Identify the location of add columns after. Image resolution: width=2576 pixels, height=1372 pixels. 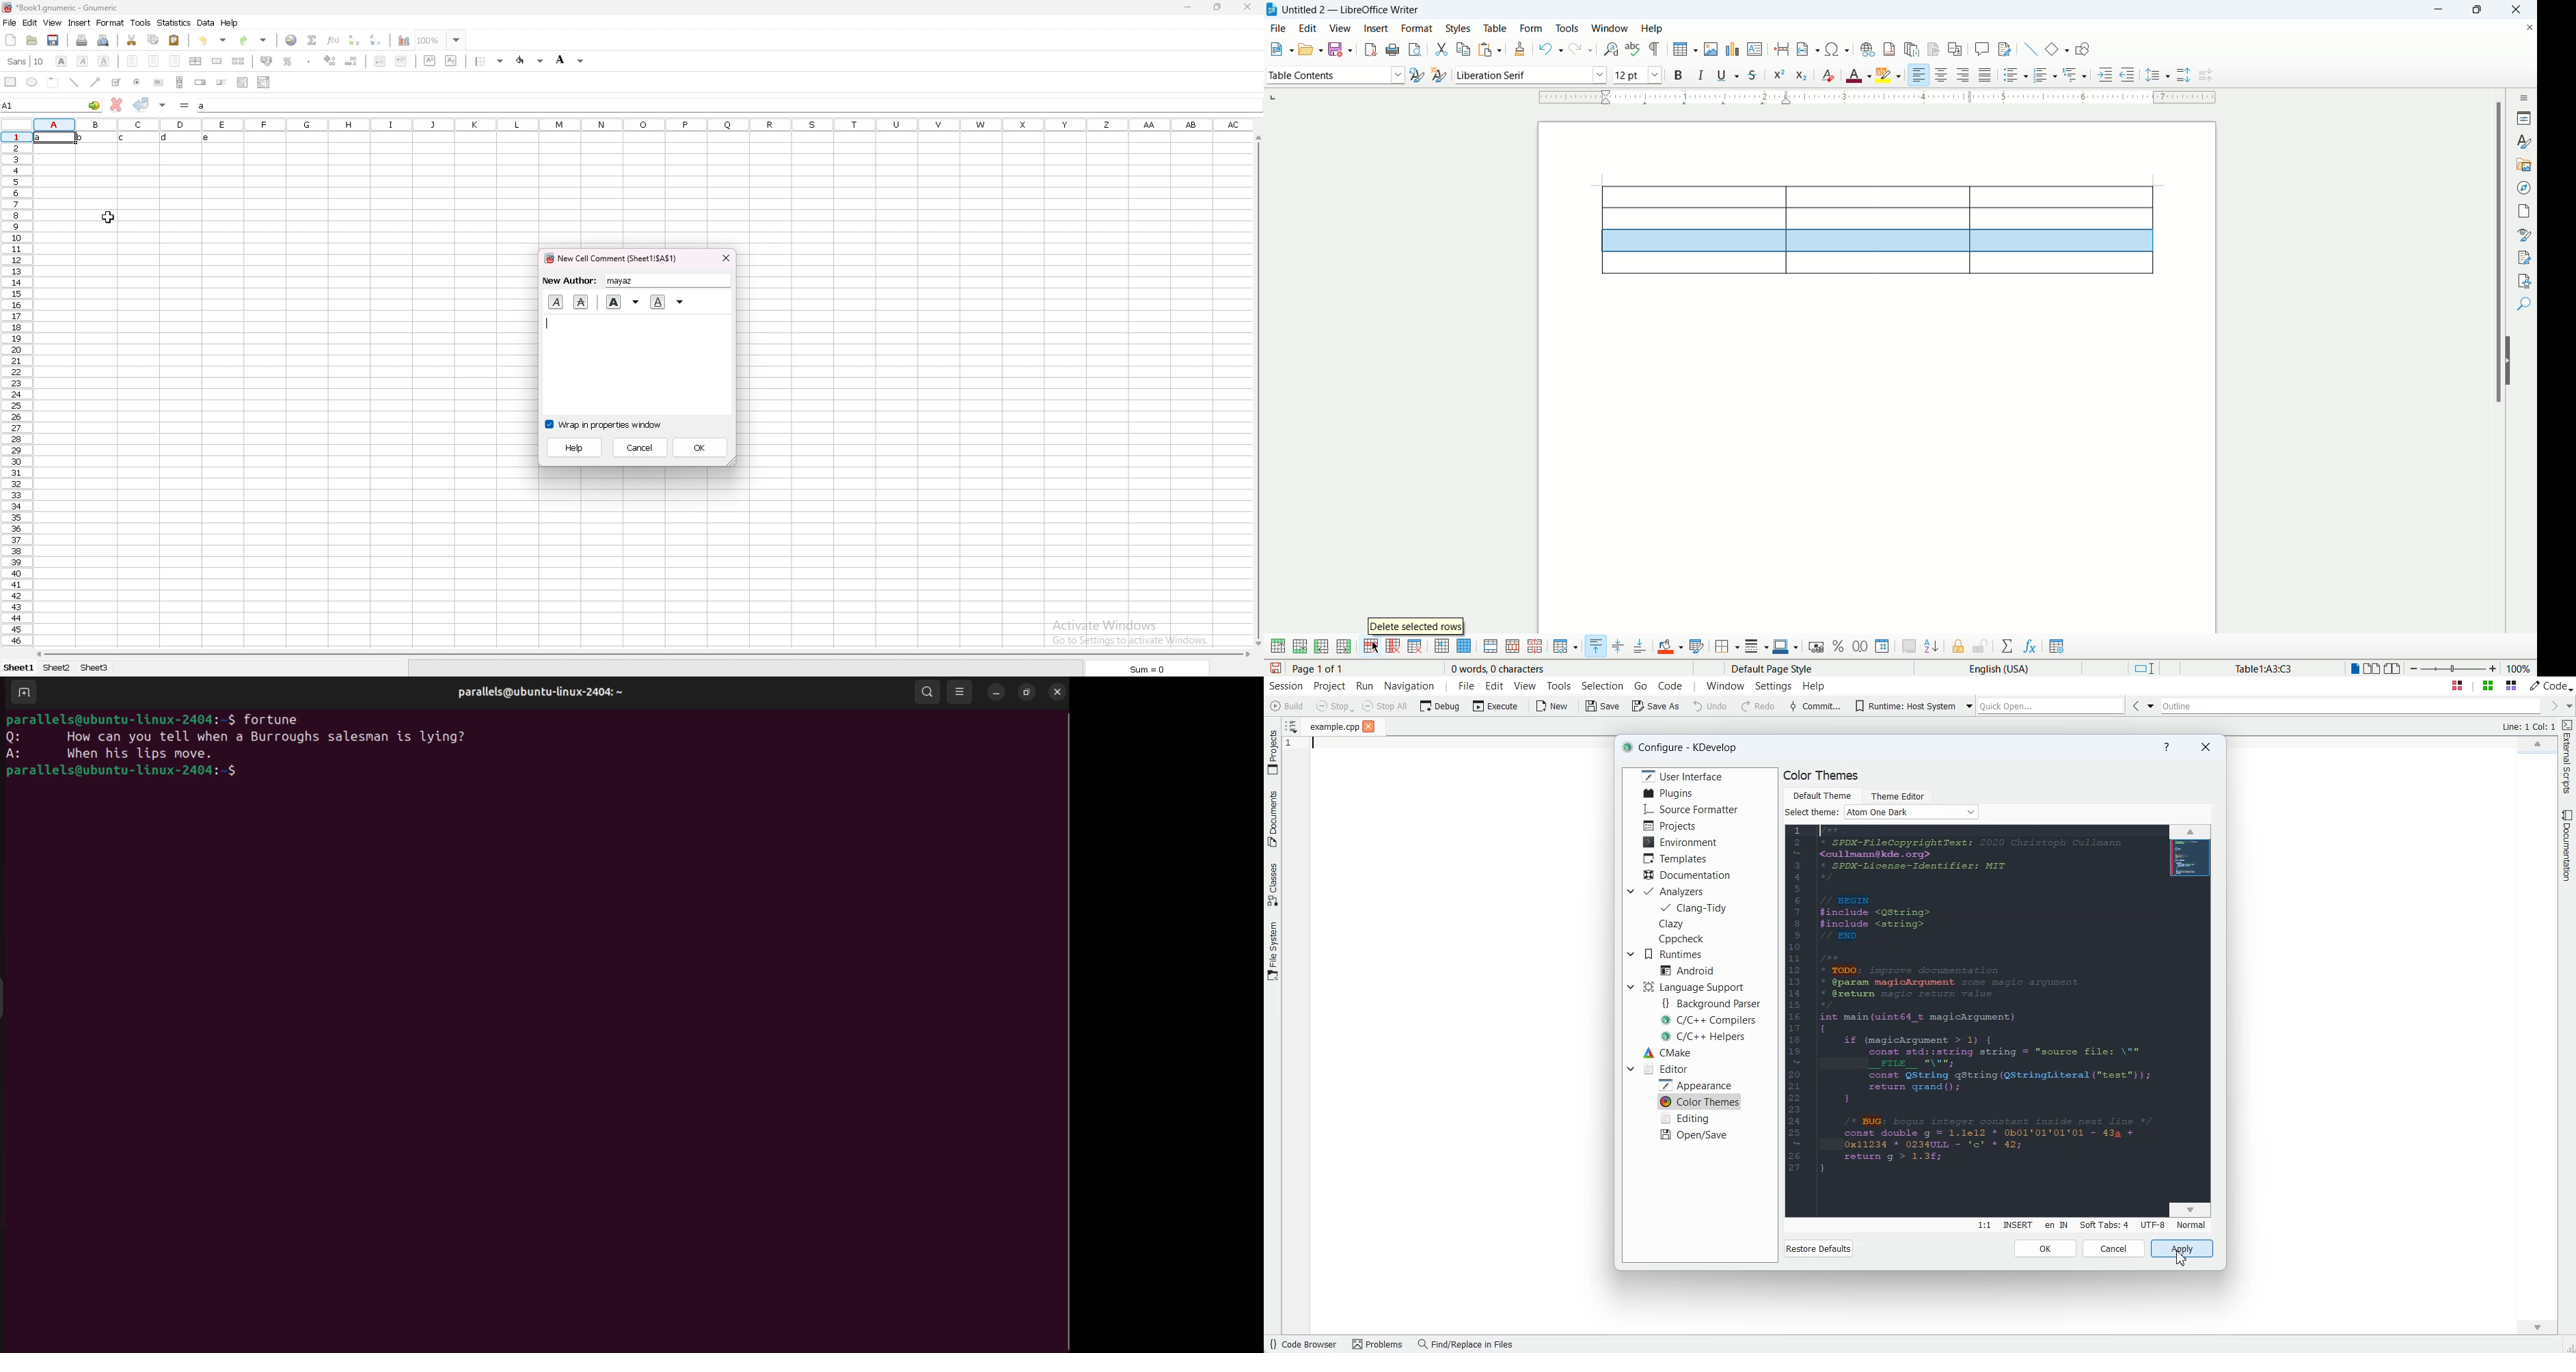
(1344, 646).